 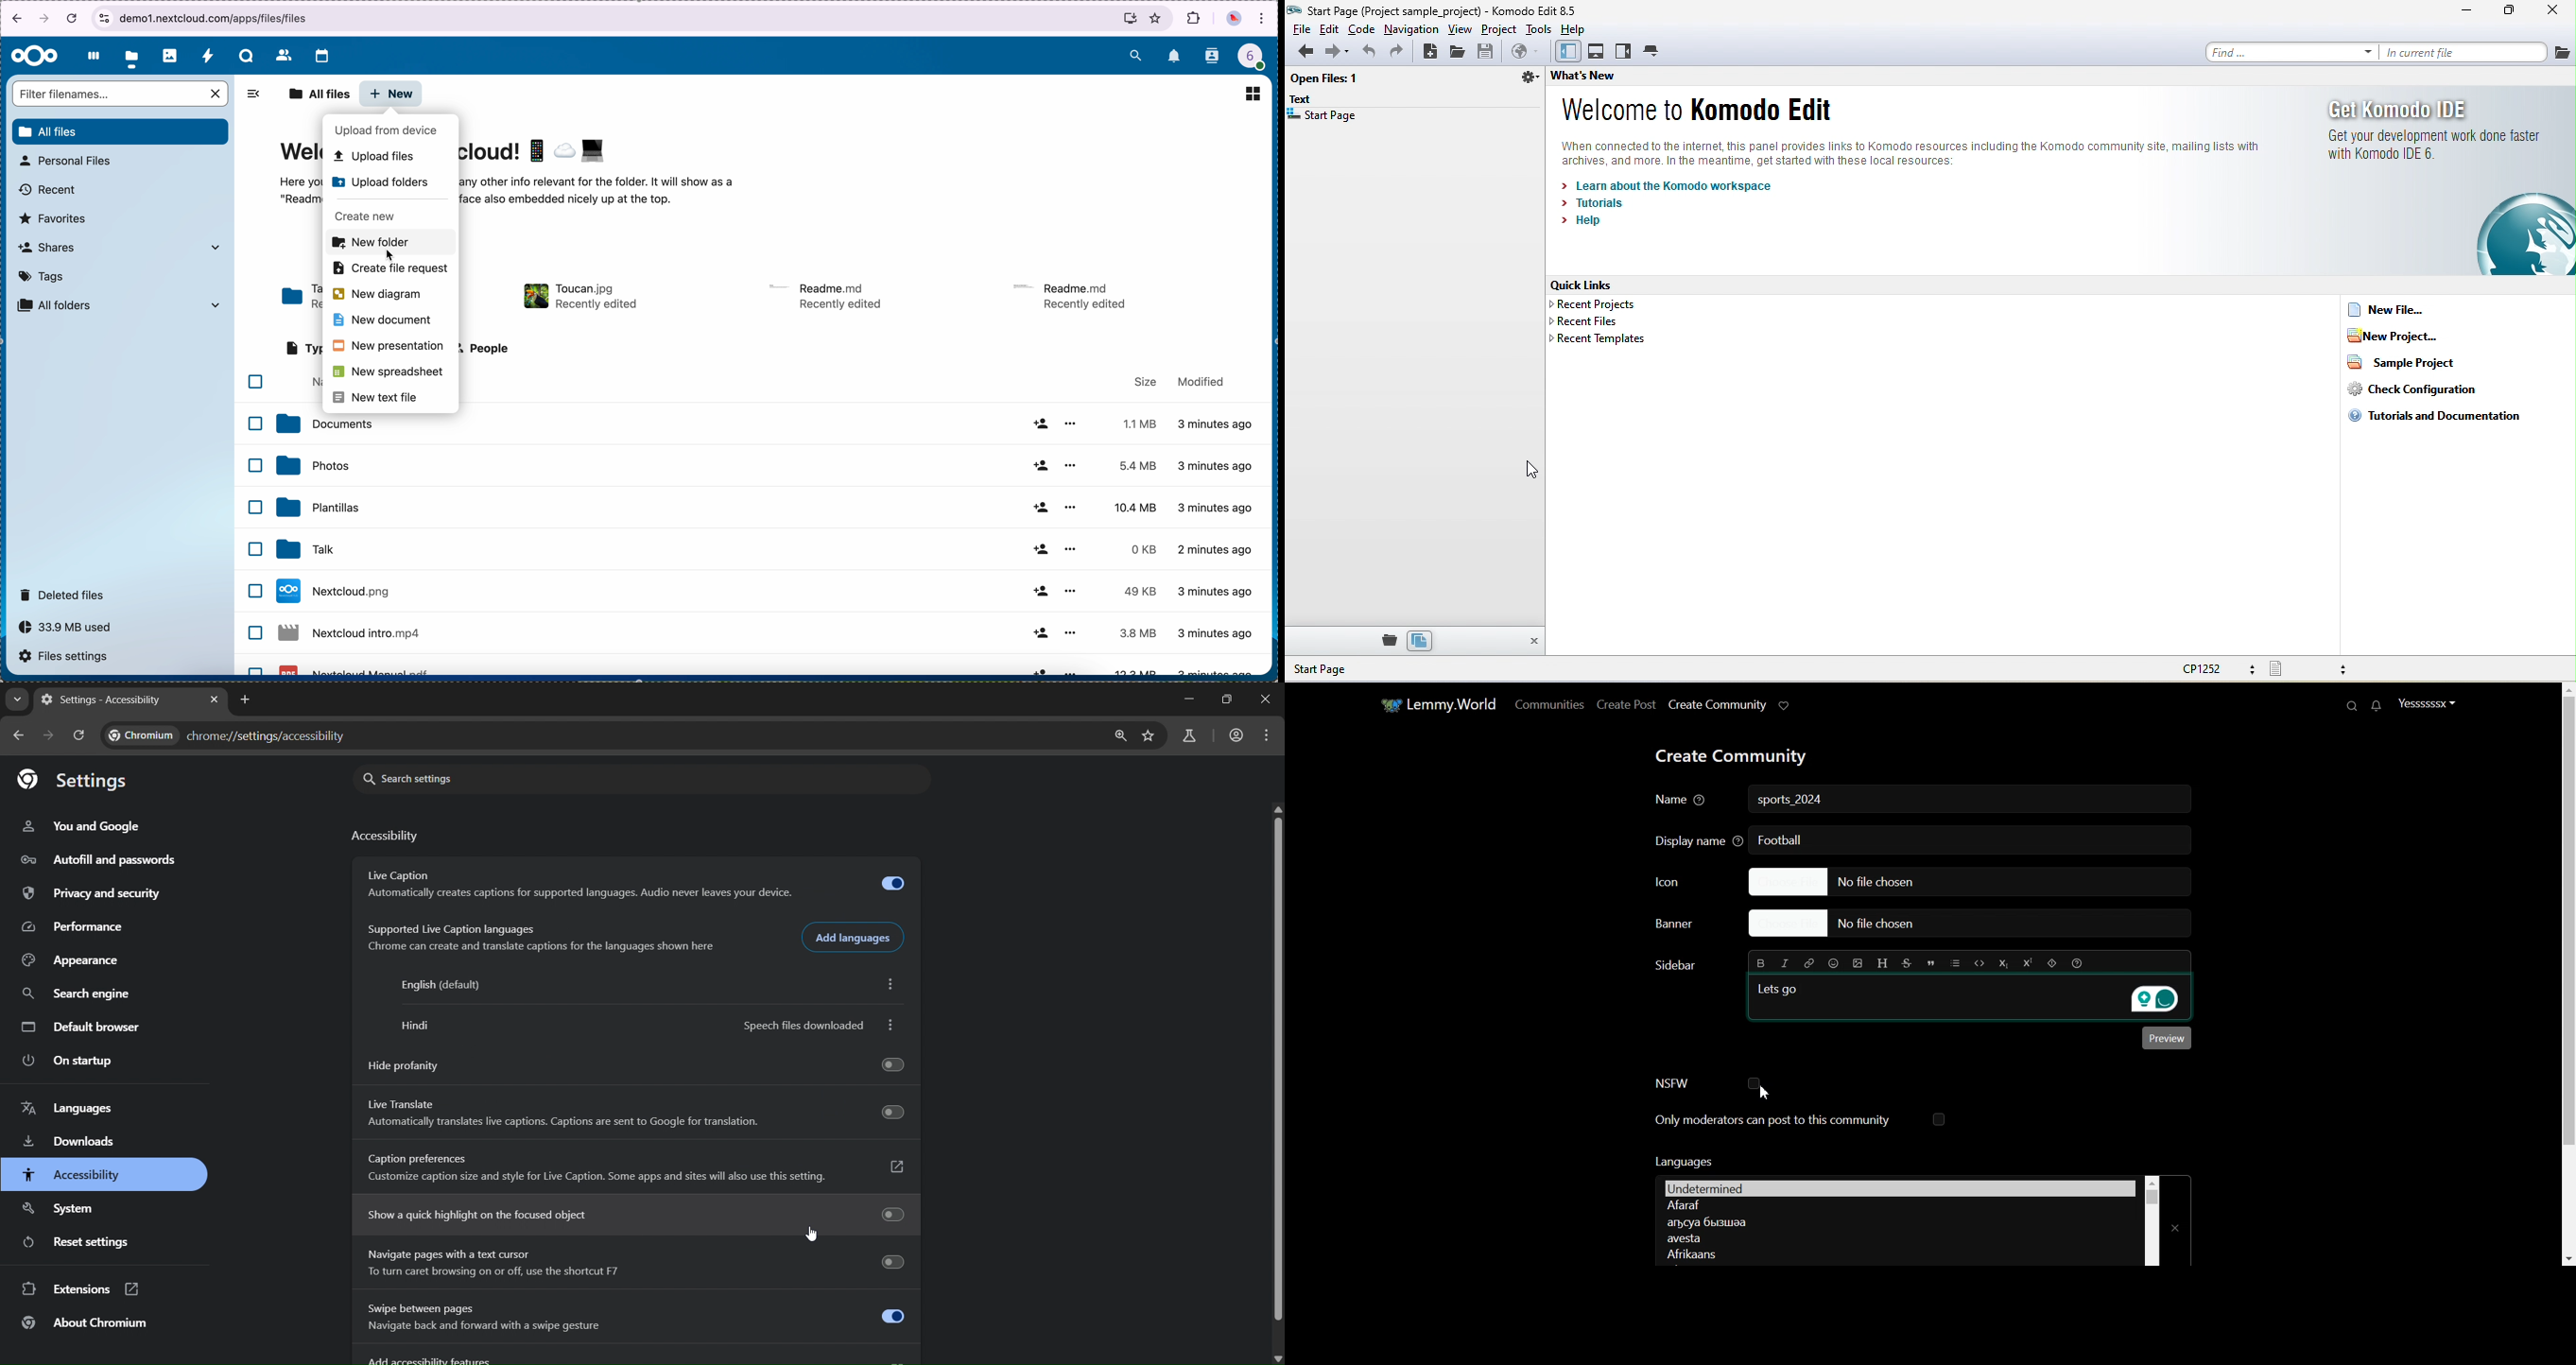 I want to click on start page, so click(x=1323, y=118).